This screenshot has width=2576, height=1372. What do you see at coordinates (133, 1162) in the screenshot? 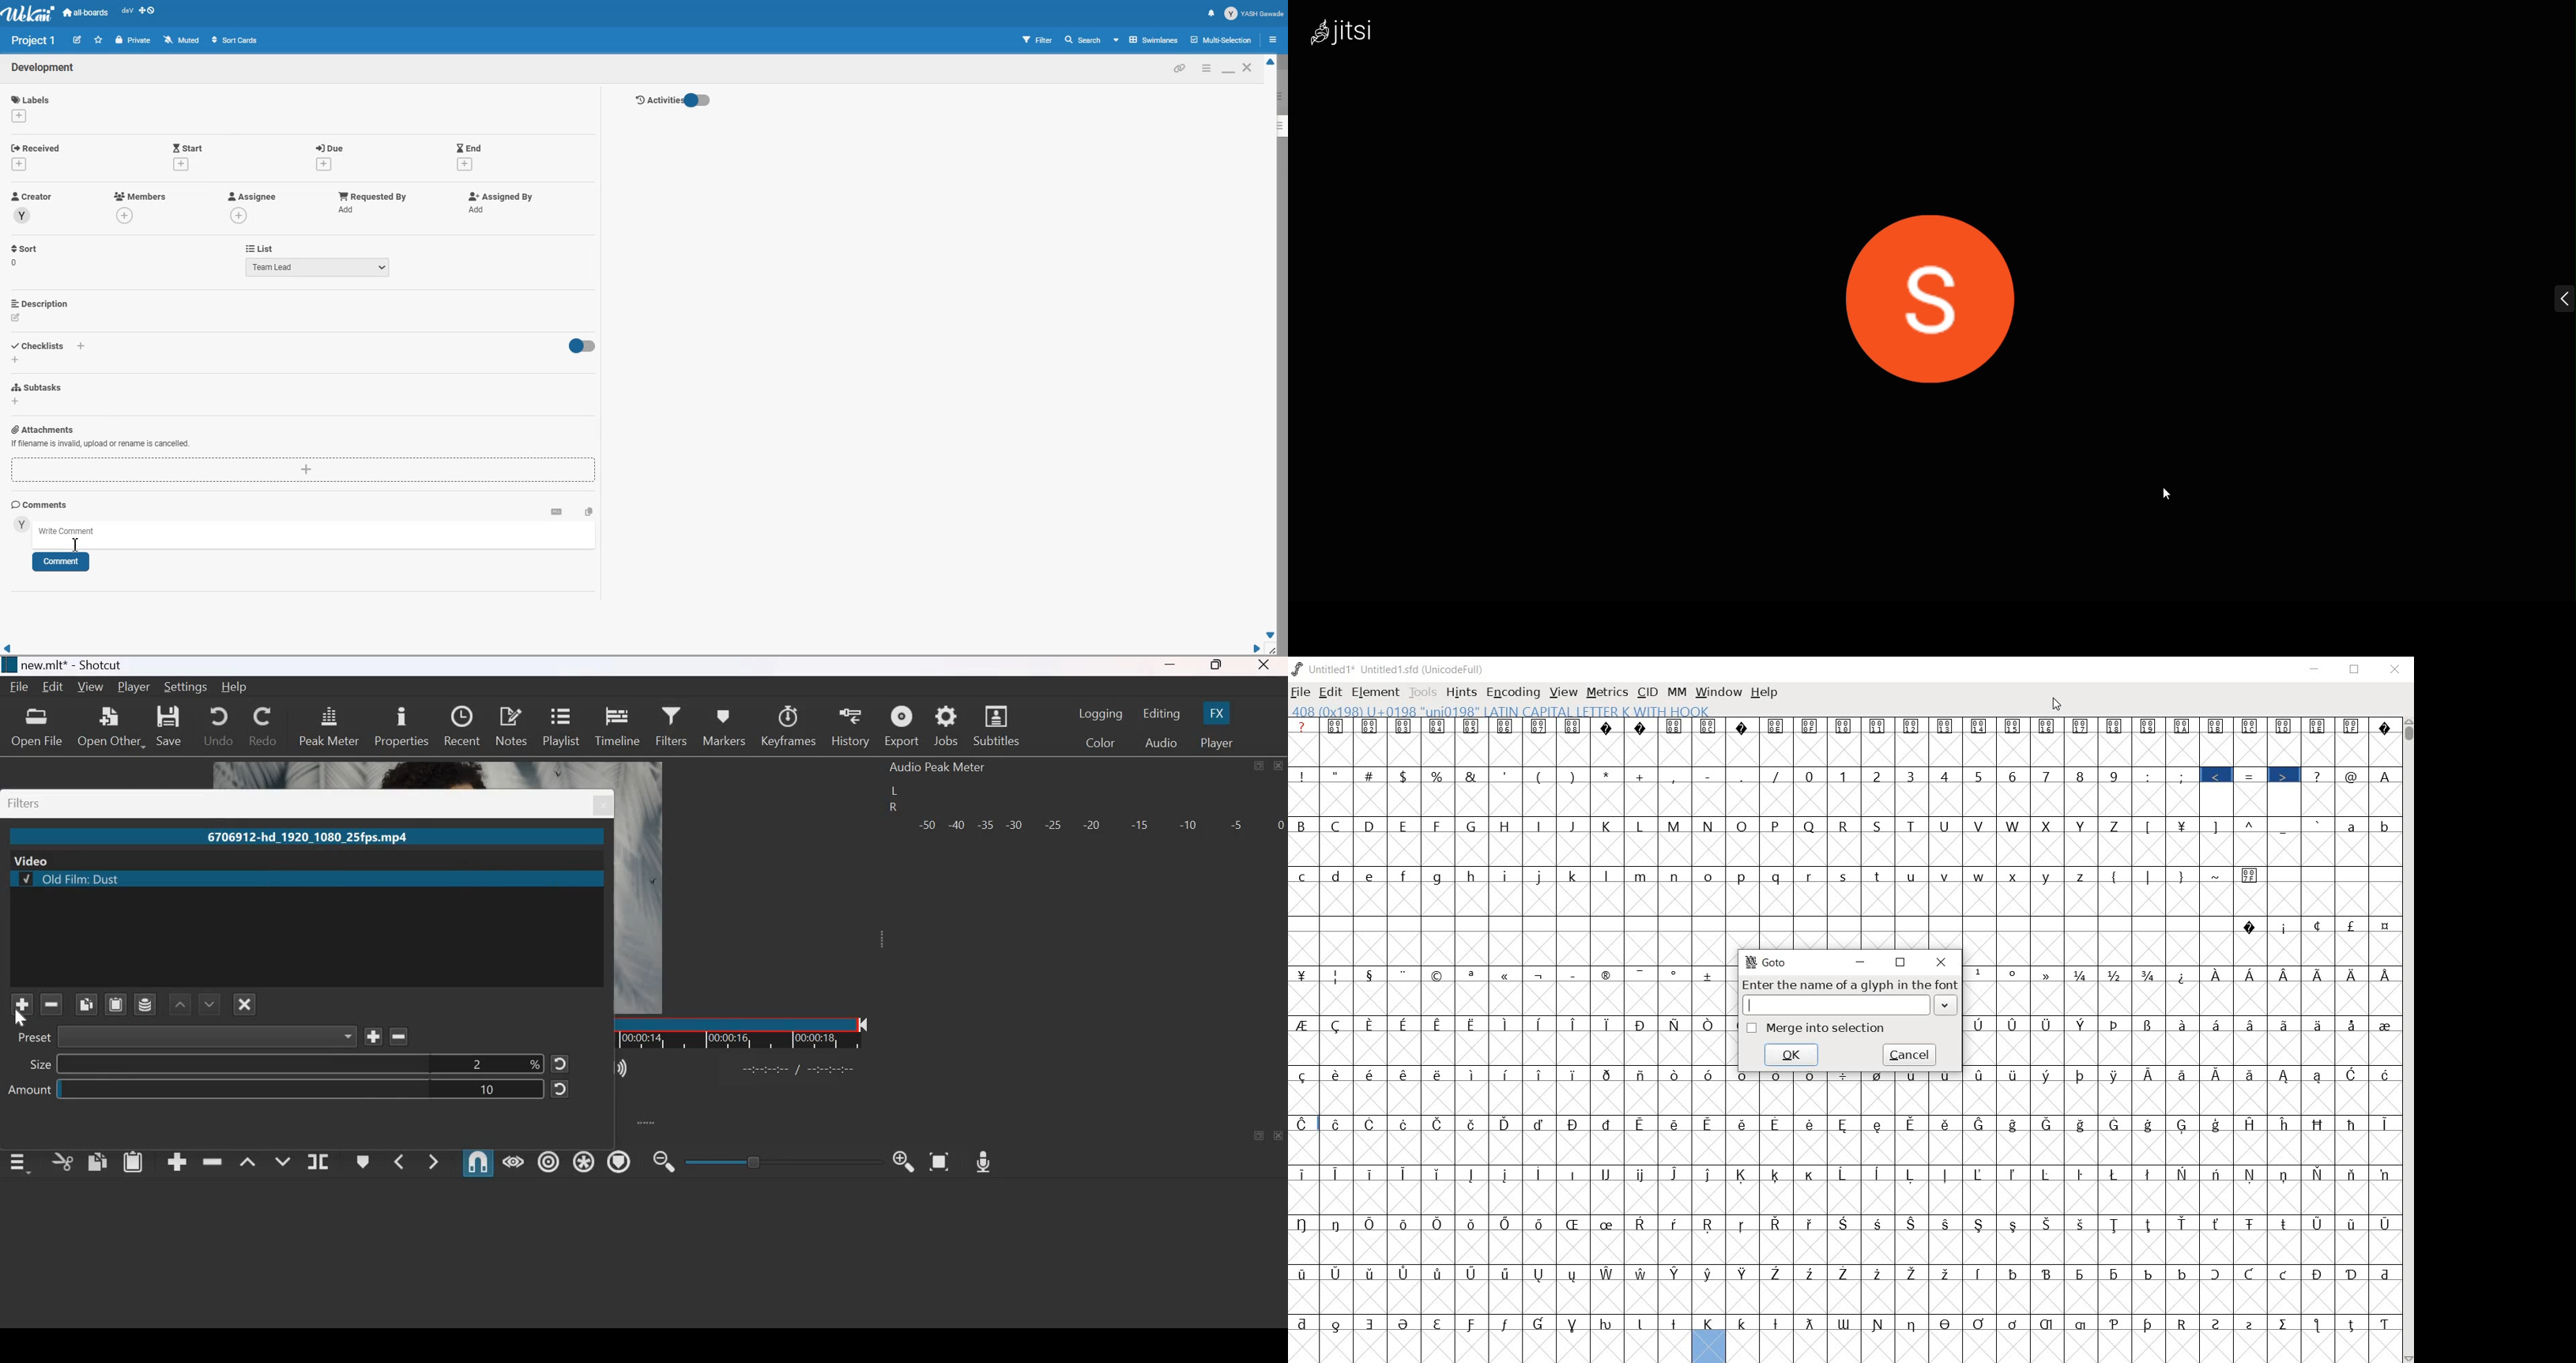
I see `paste` at bounding box center [133, 1162].